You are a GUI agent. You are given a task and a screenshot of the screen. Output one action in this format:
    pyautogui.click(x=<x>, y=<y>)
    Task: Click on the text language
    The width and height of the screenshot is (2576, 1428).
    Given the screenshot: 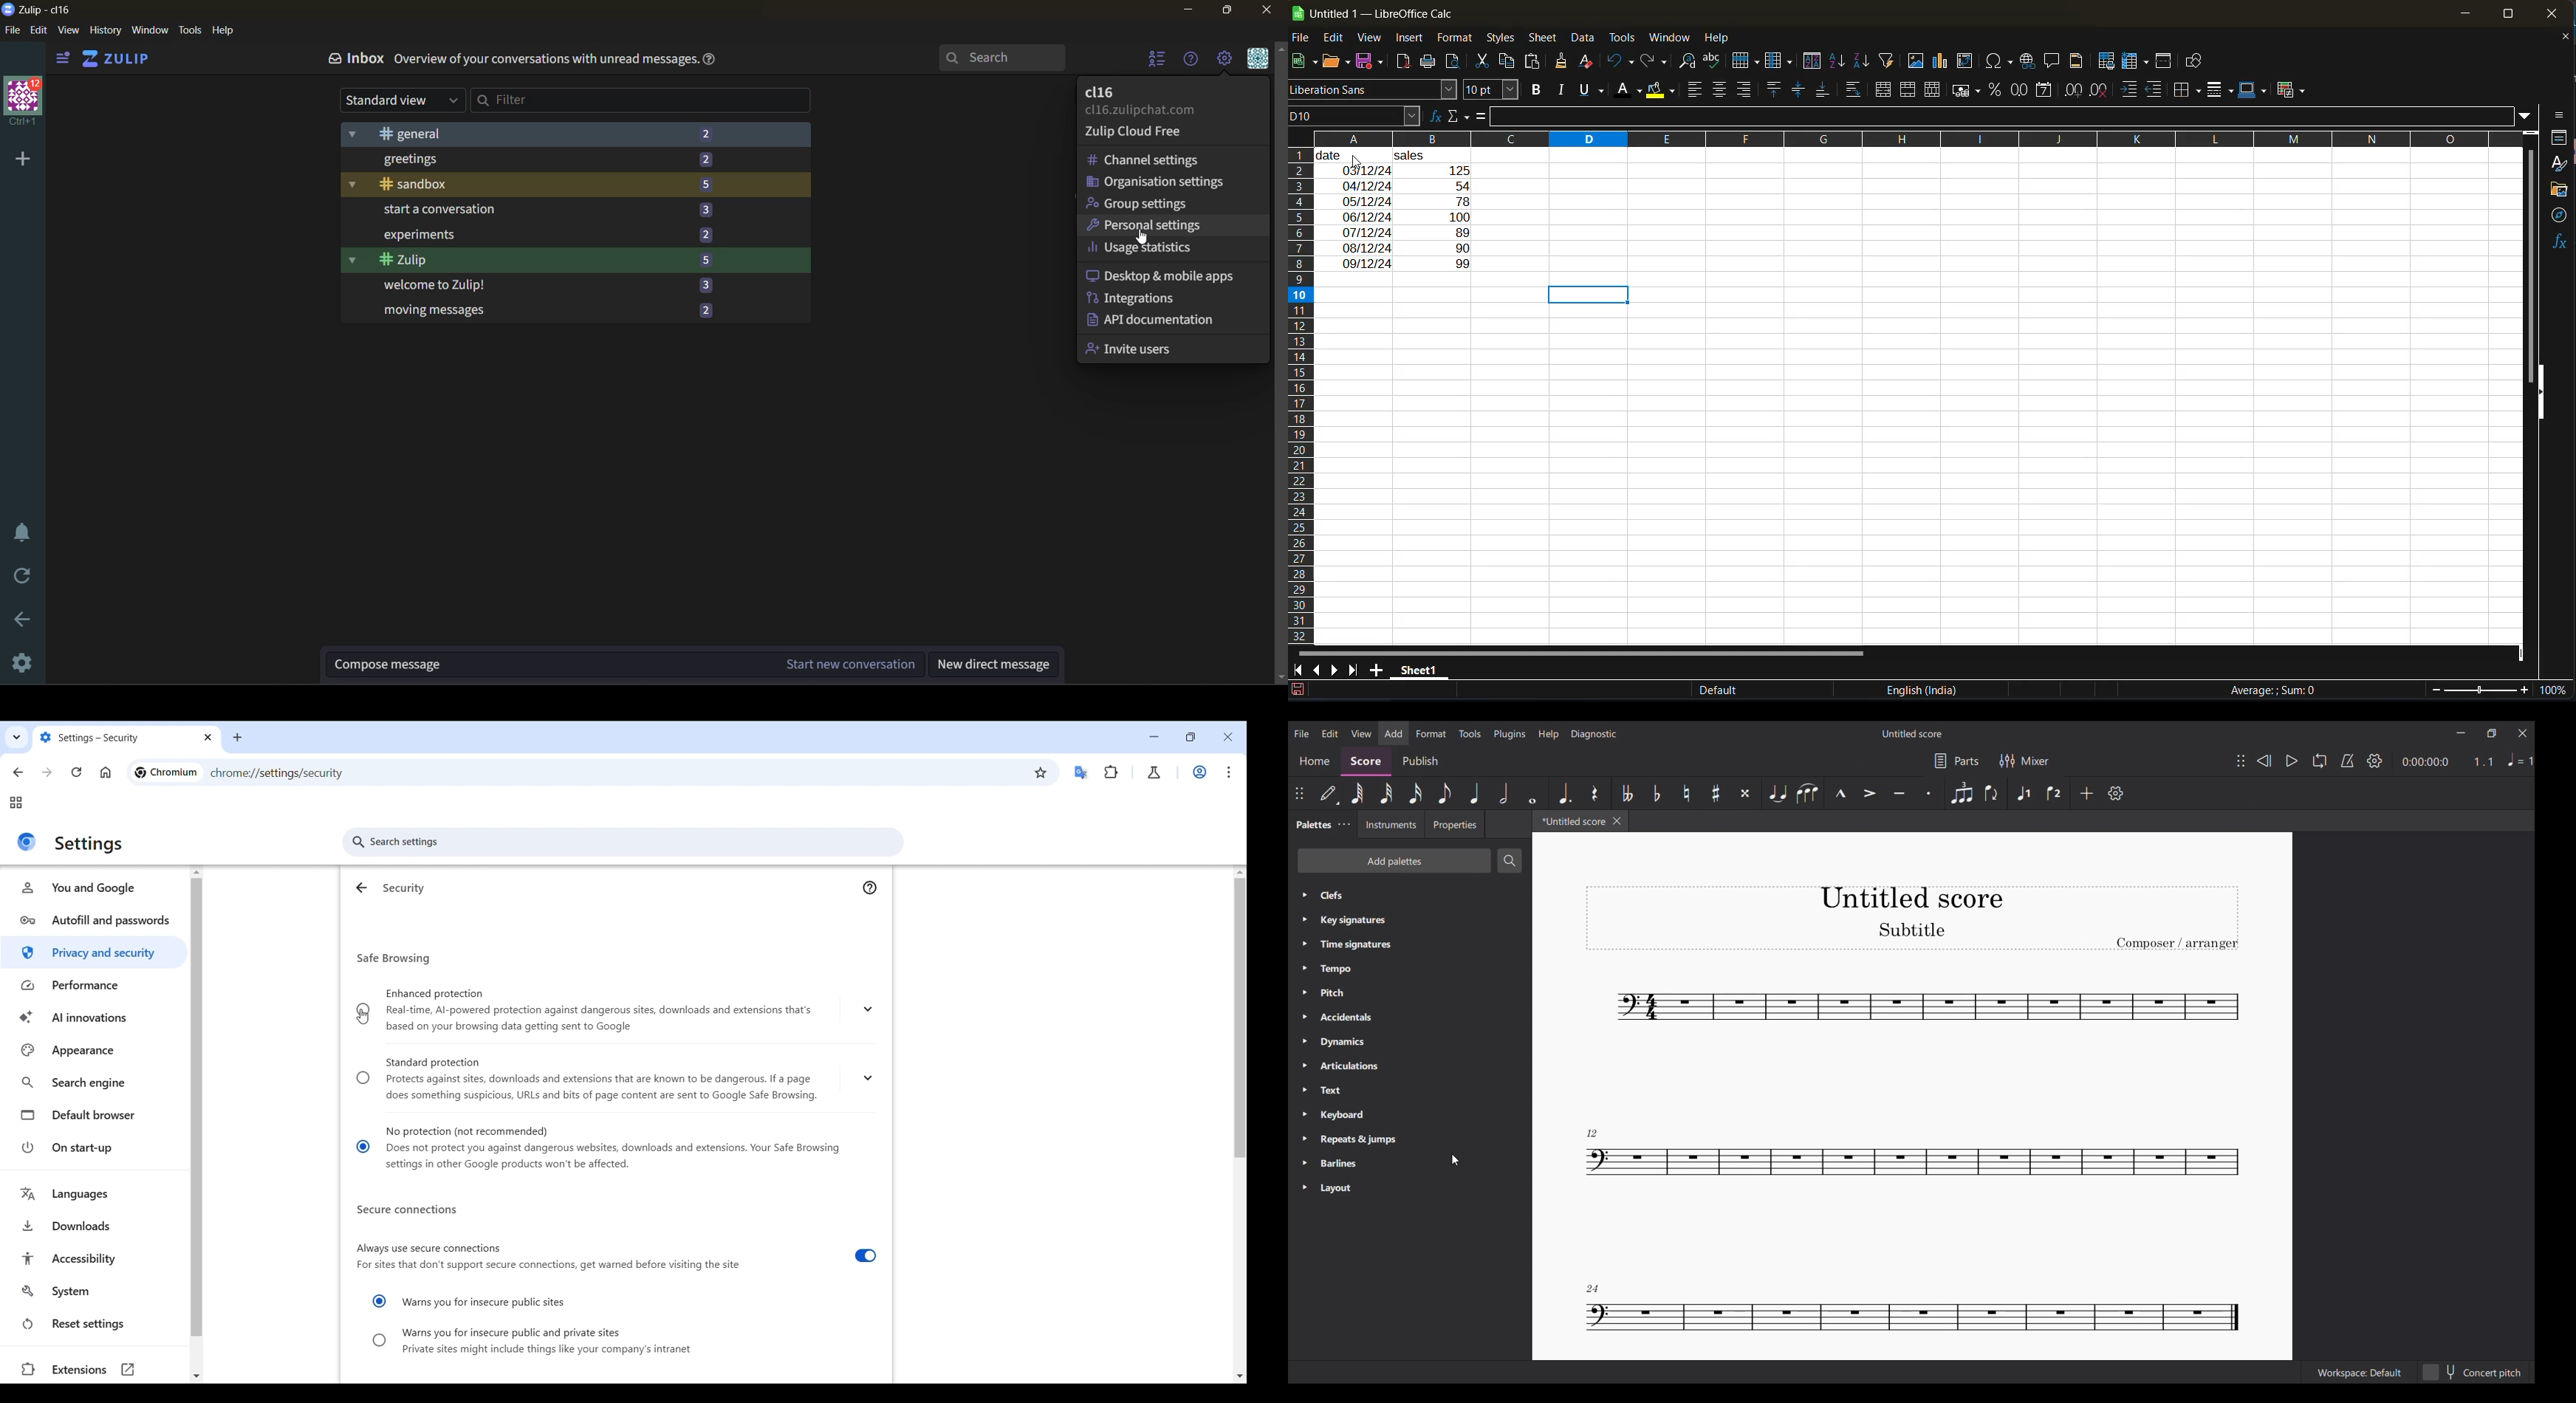 What is the action you would take?
    pyautogui.click(x=1922, y=690)
    